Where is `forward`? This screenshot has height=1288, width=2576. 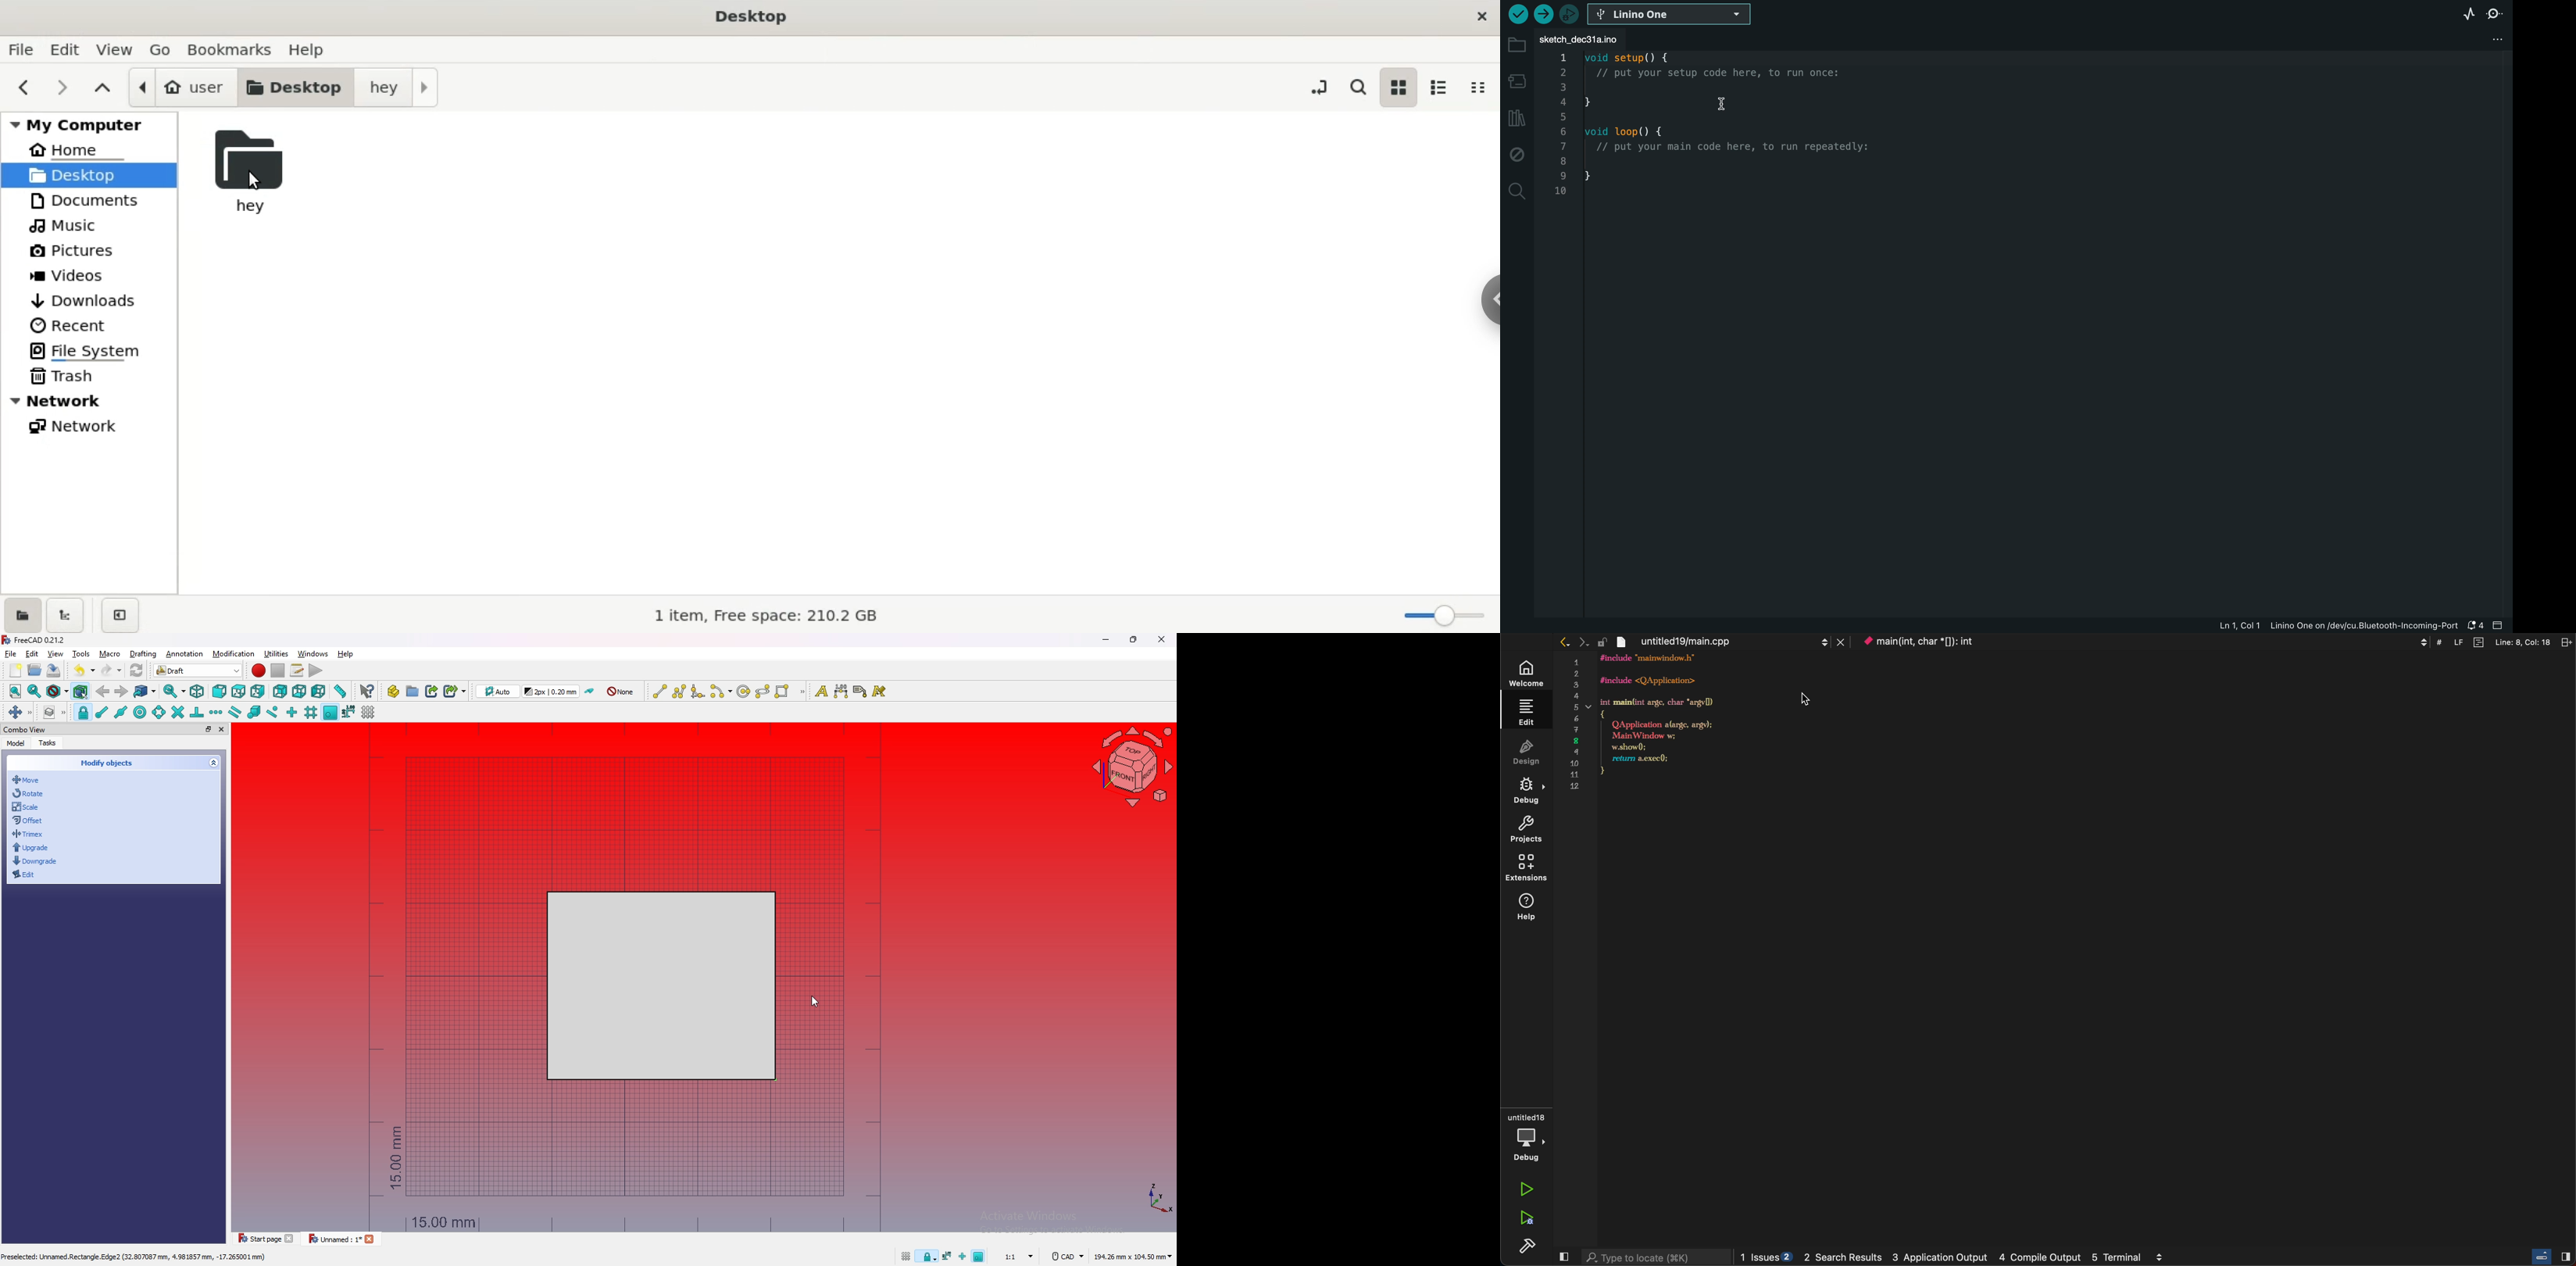 forward is located at coordinates (121, 691).